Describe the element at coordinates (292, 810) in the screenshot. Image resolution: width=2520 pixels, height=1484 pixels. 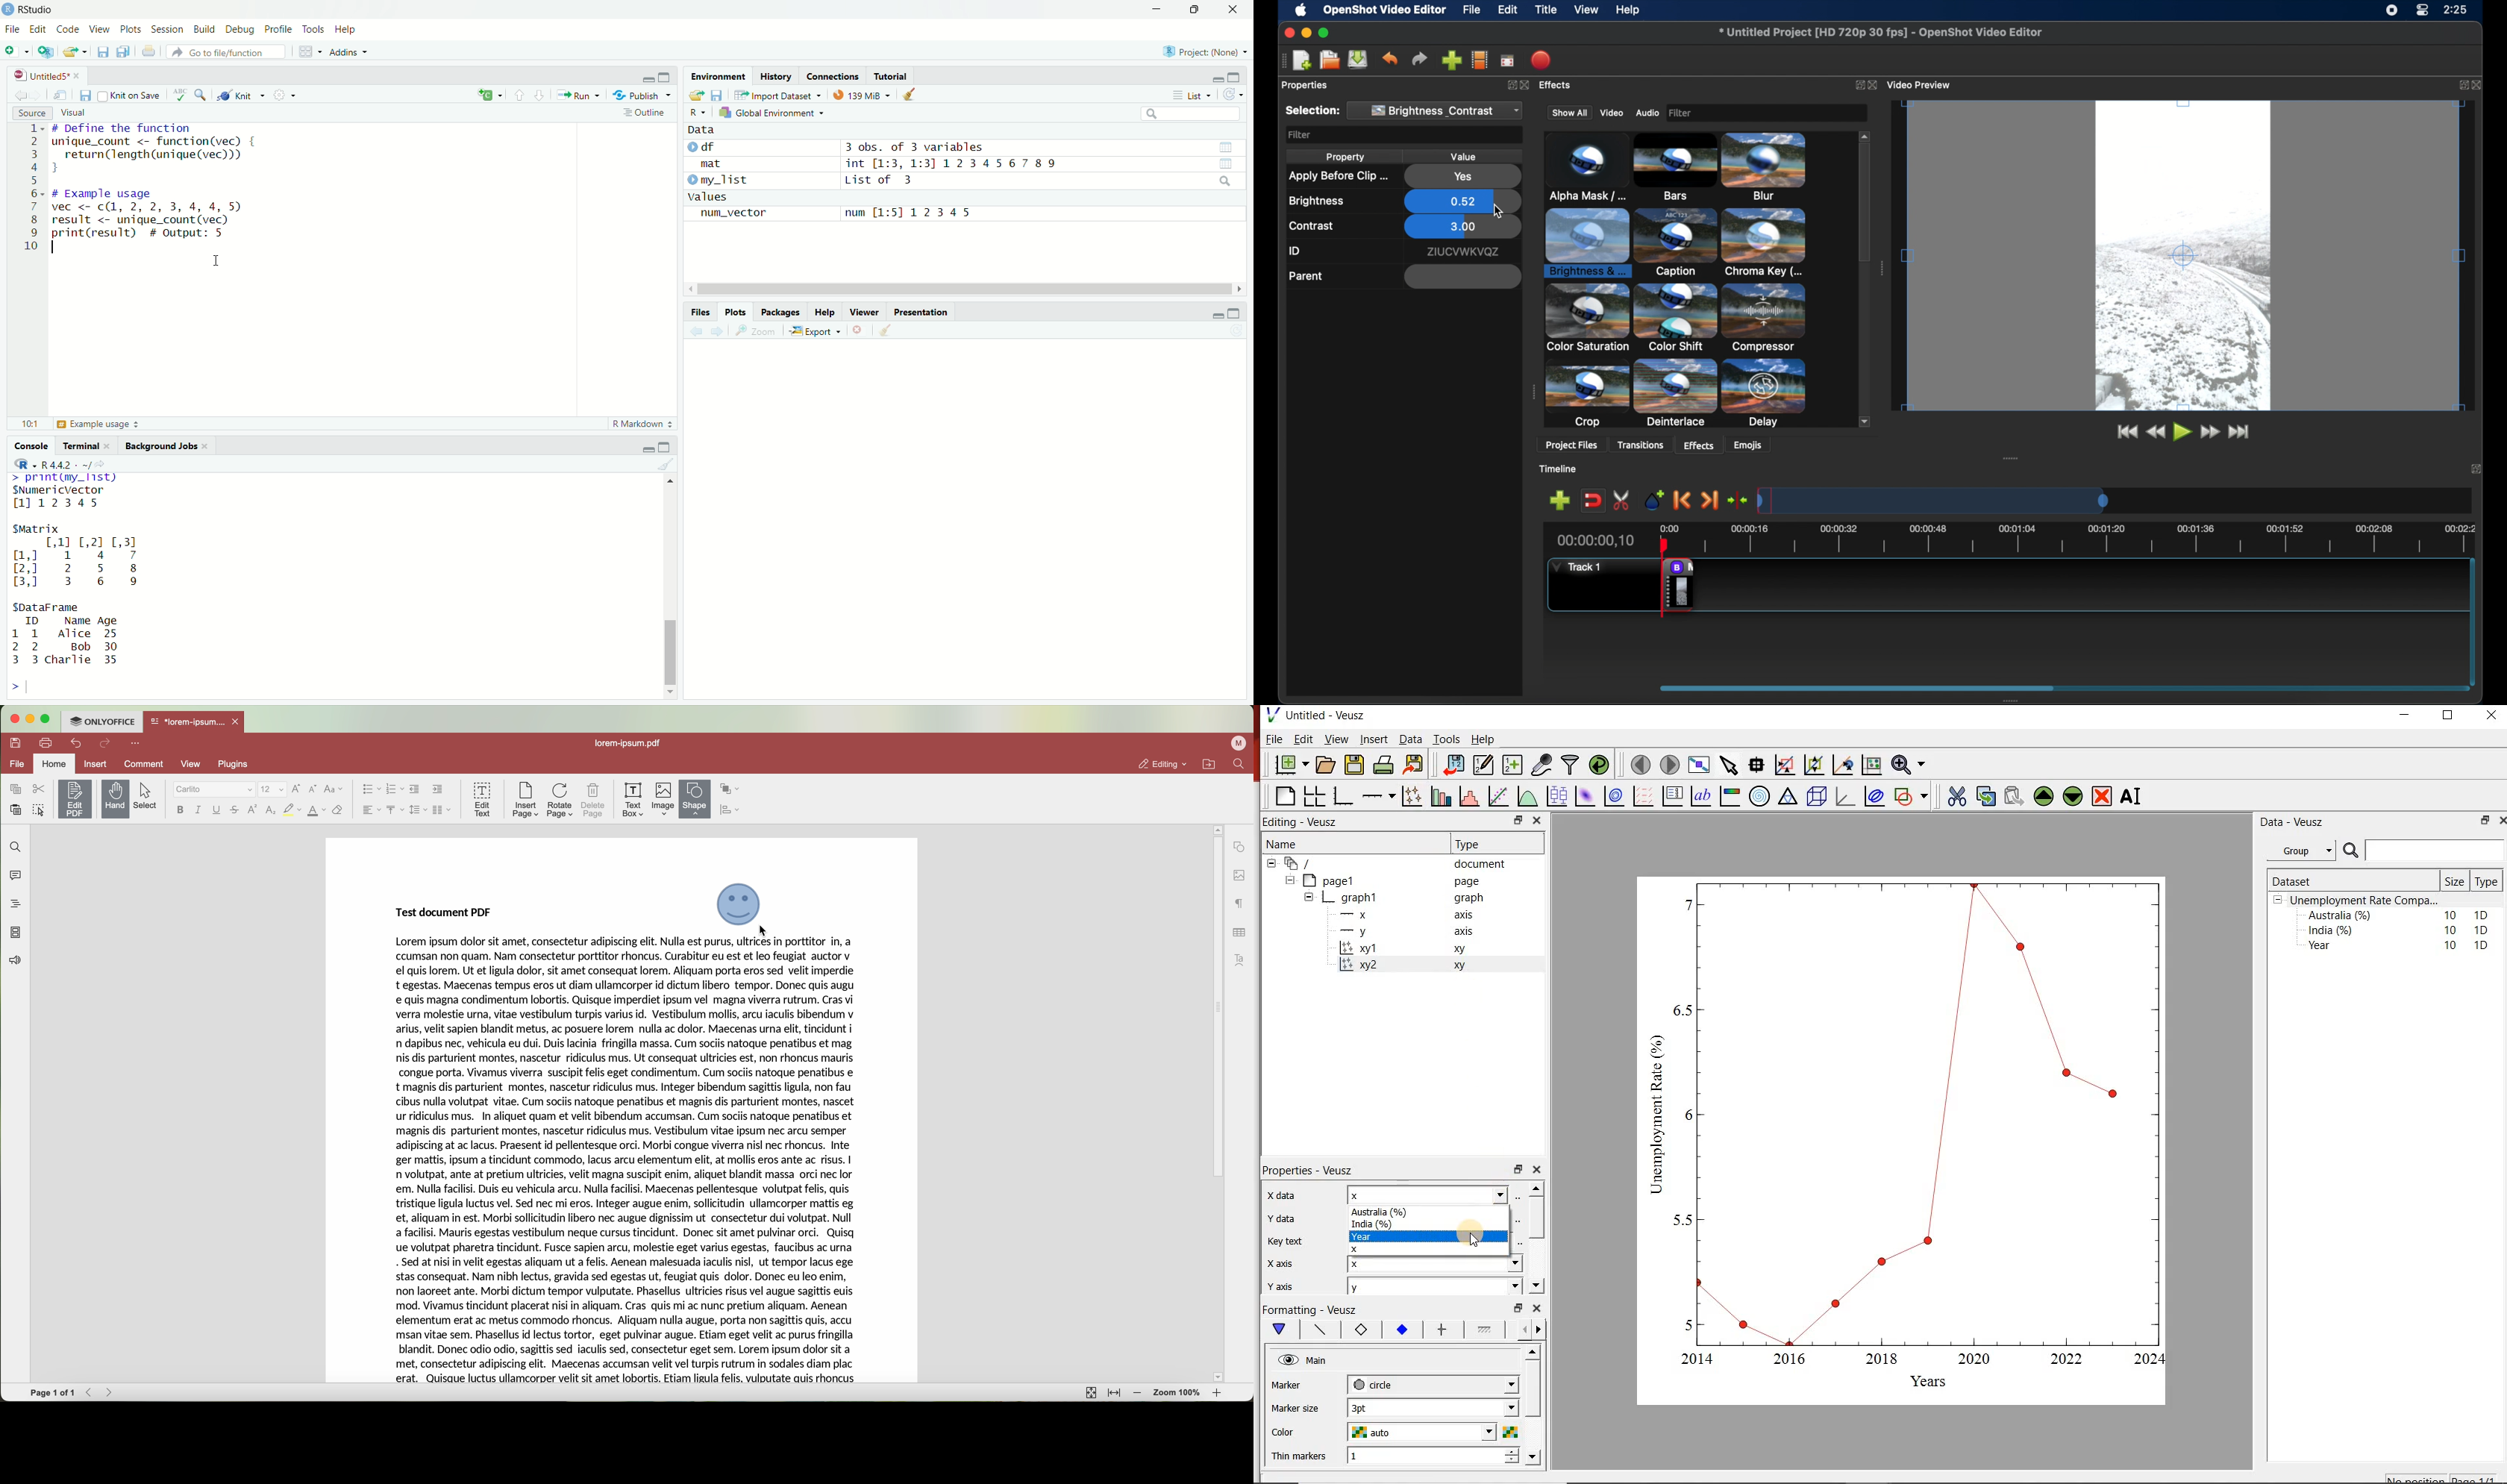
I see `strikeout` at that location.